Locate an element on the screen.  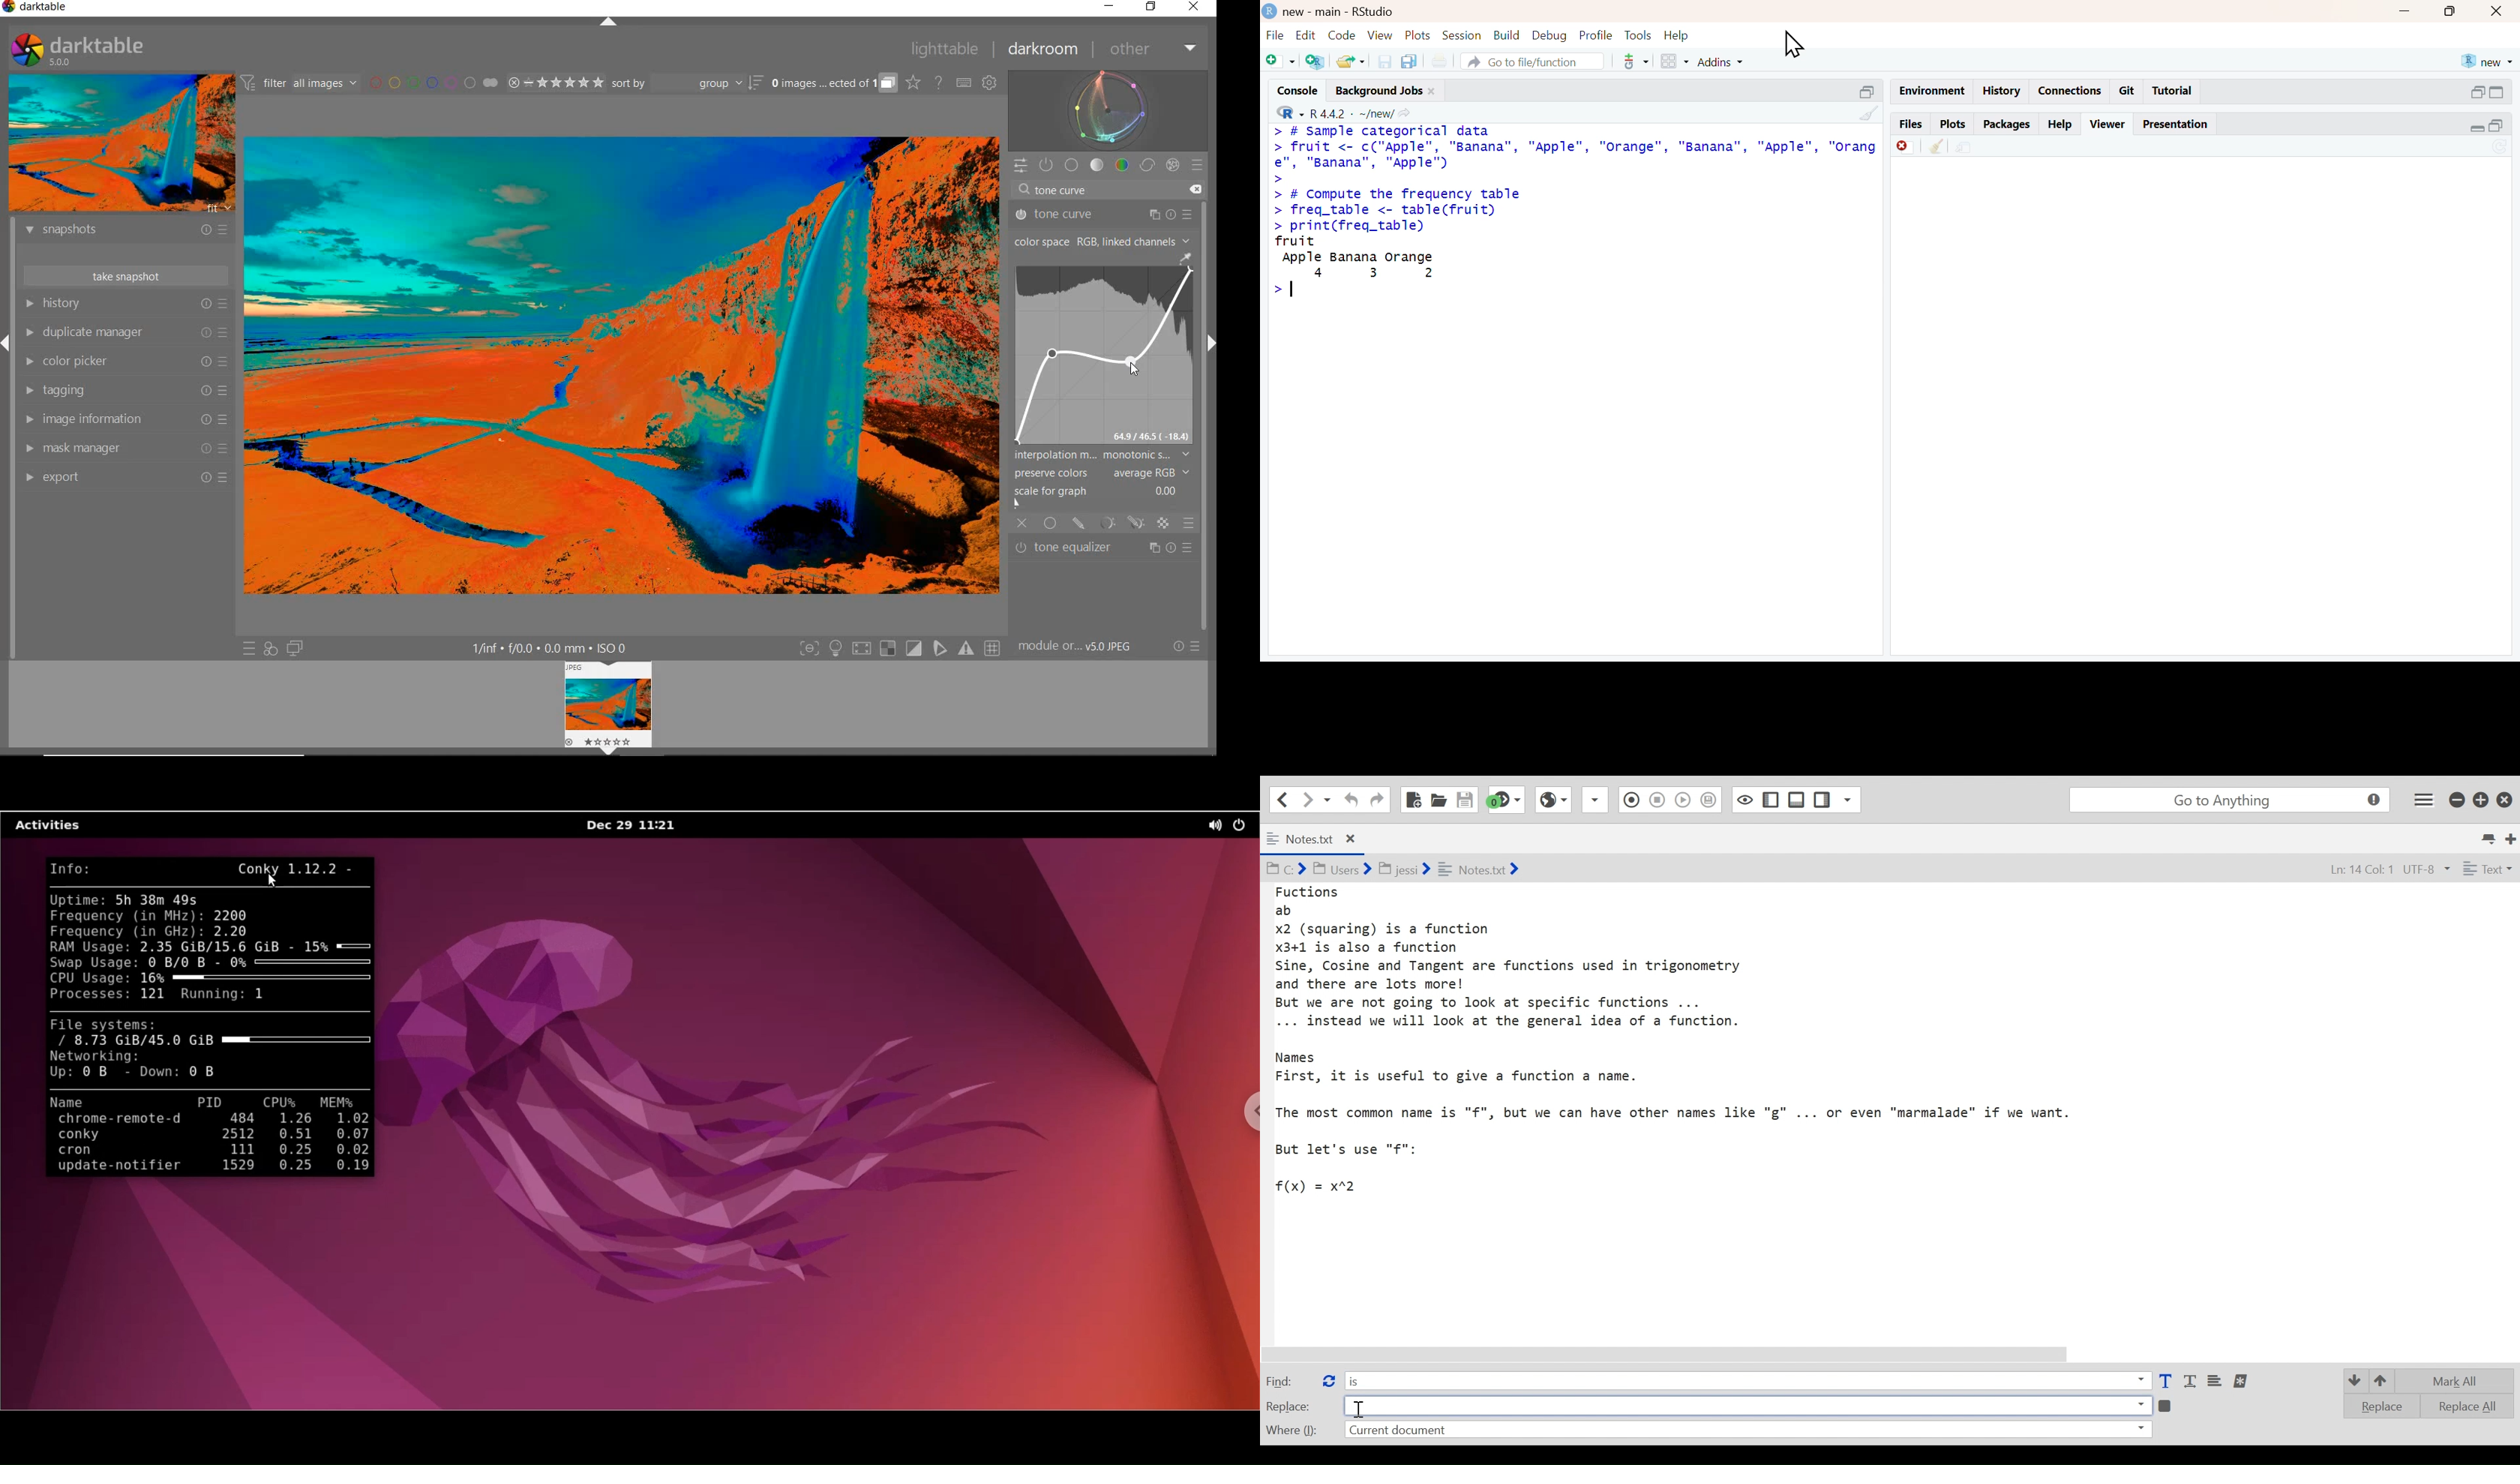
DISPLAY A SECOND DARKROOM IMAGE WINDOW is located at coordinates (295, 648).